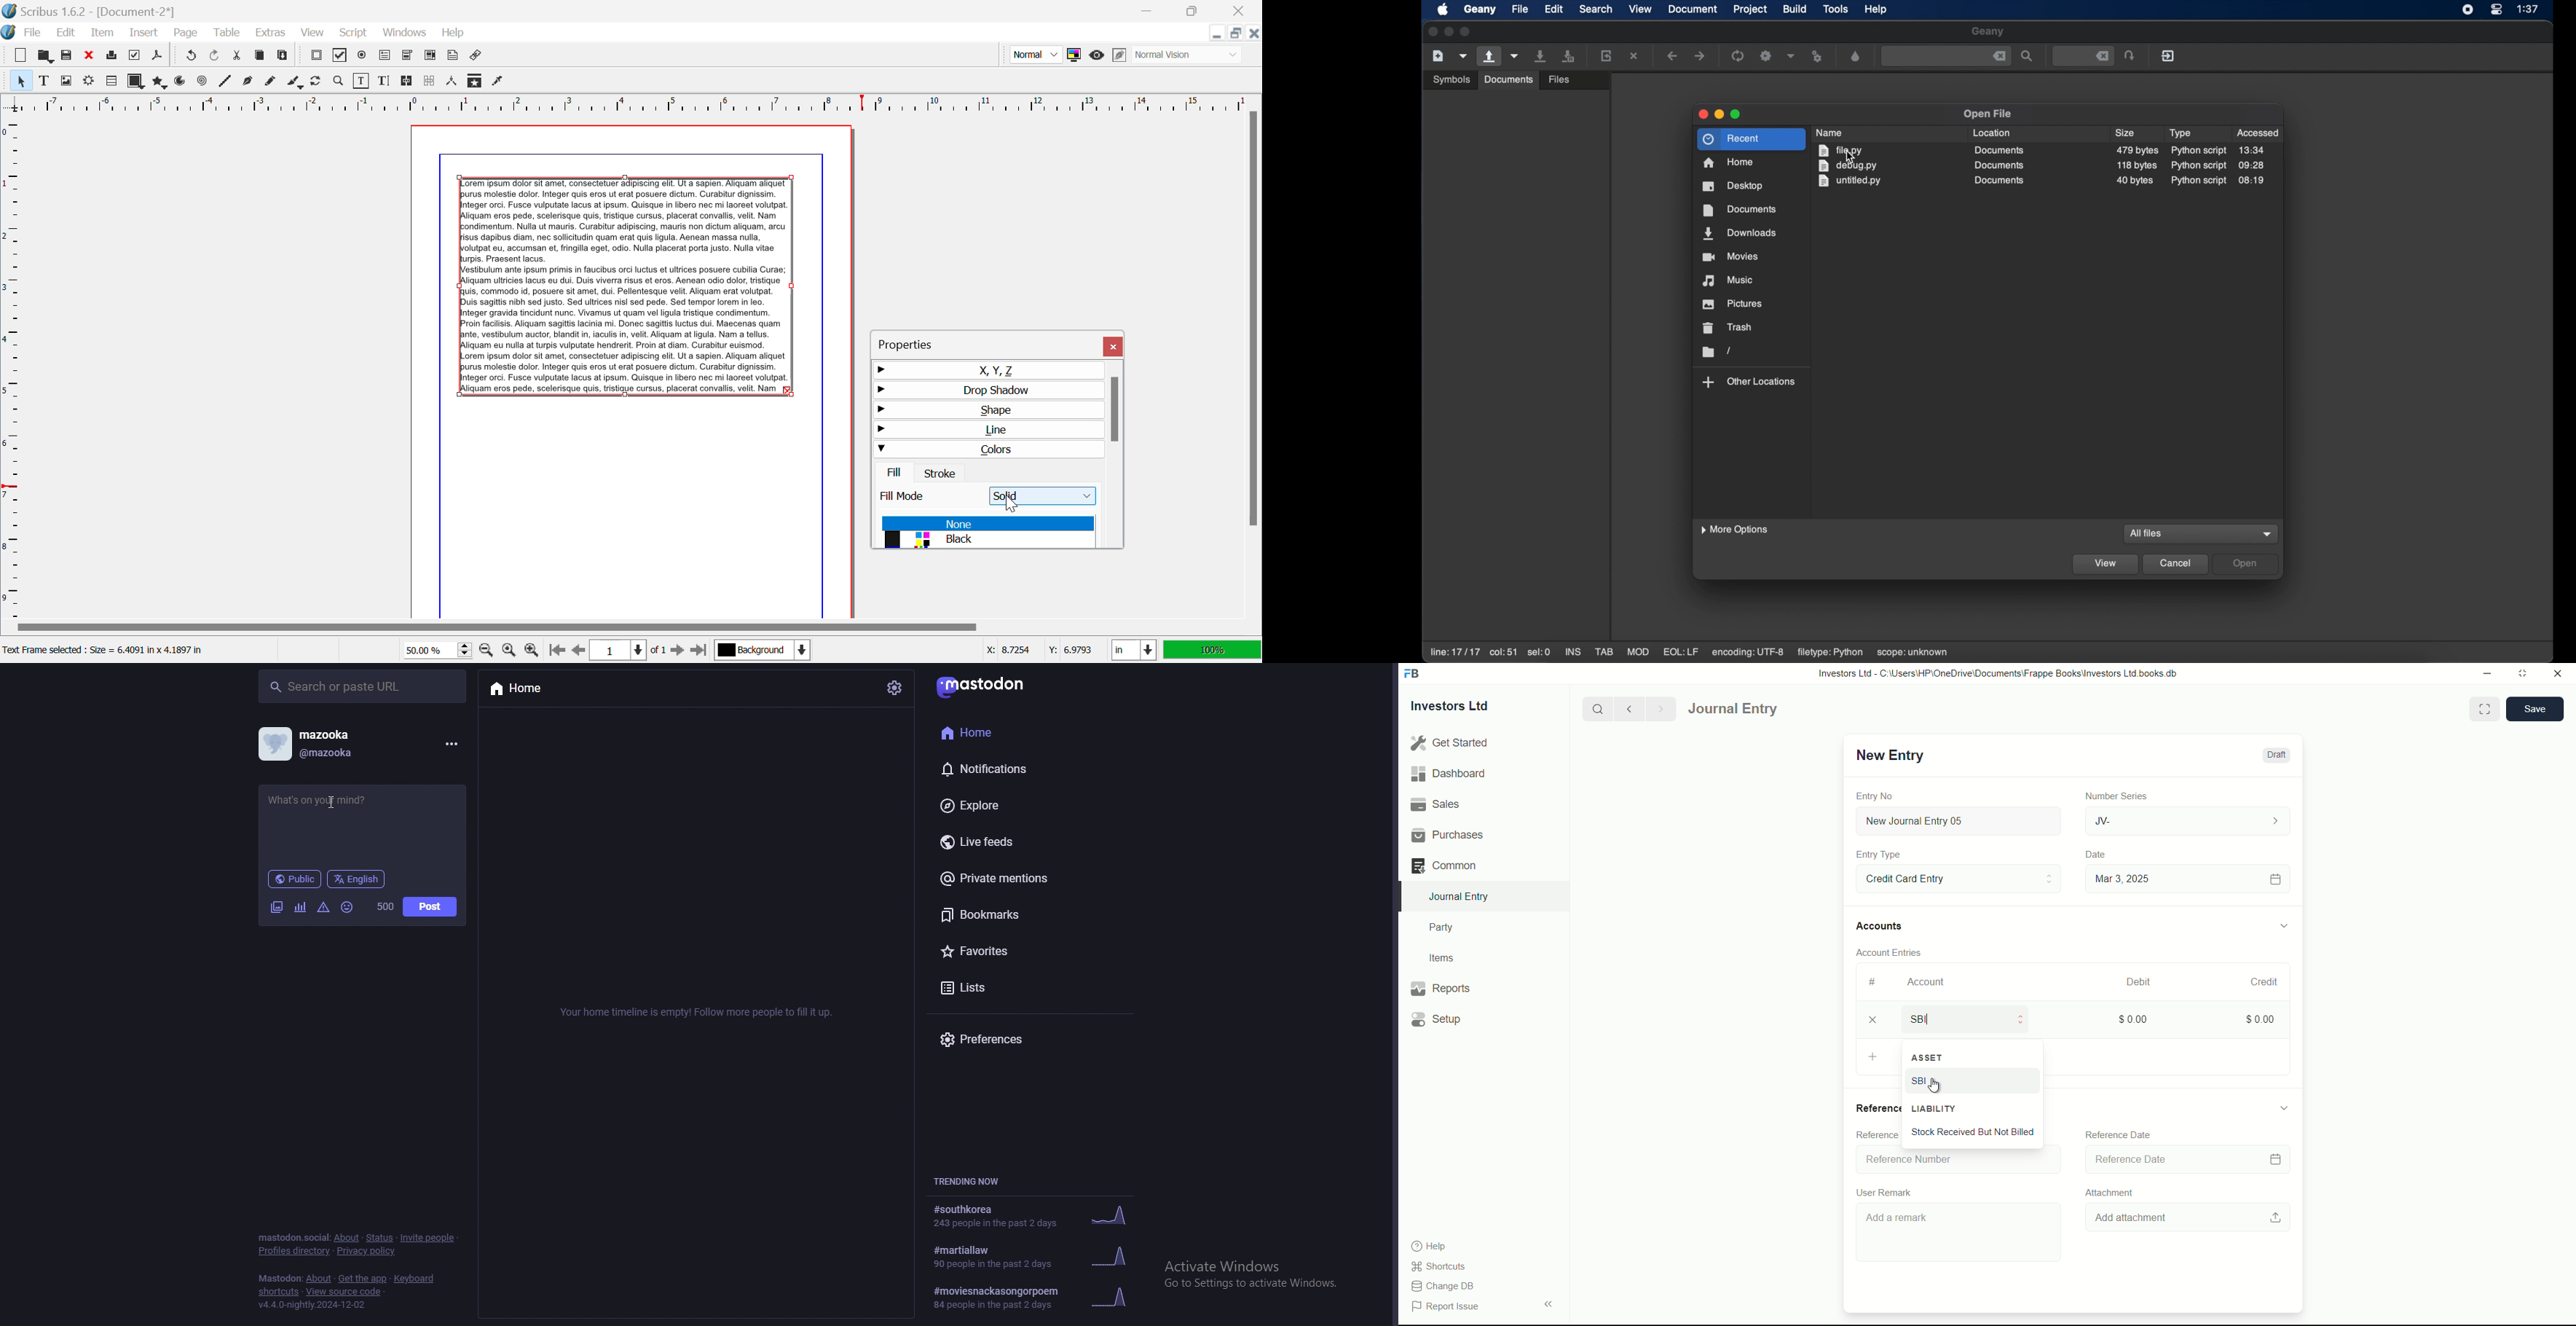 This screenshot has height=1344, width=2576. What do you see at coordinates (345, 734) in the screenshot?
I see `mazooka` at bounding box center [345, 734].